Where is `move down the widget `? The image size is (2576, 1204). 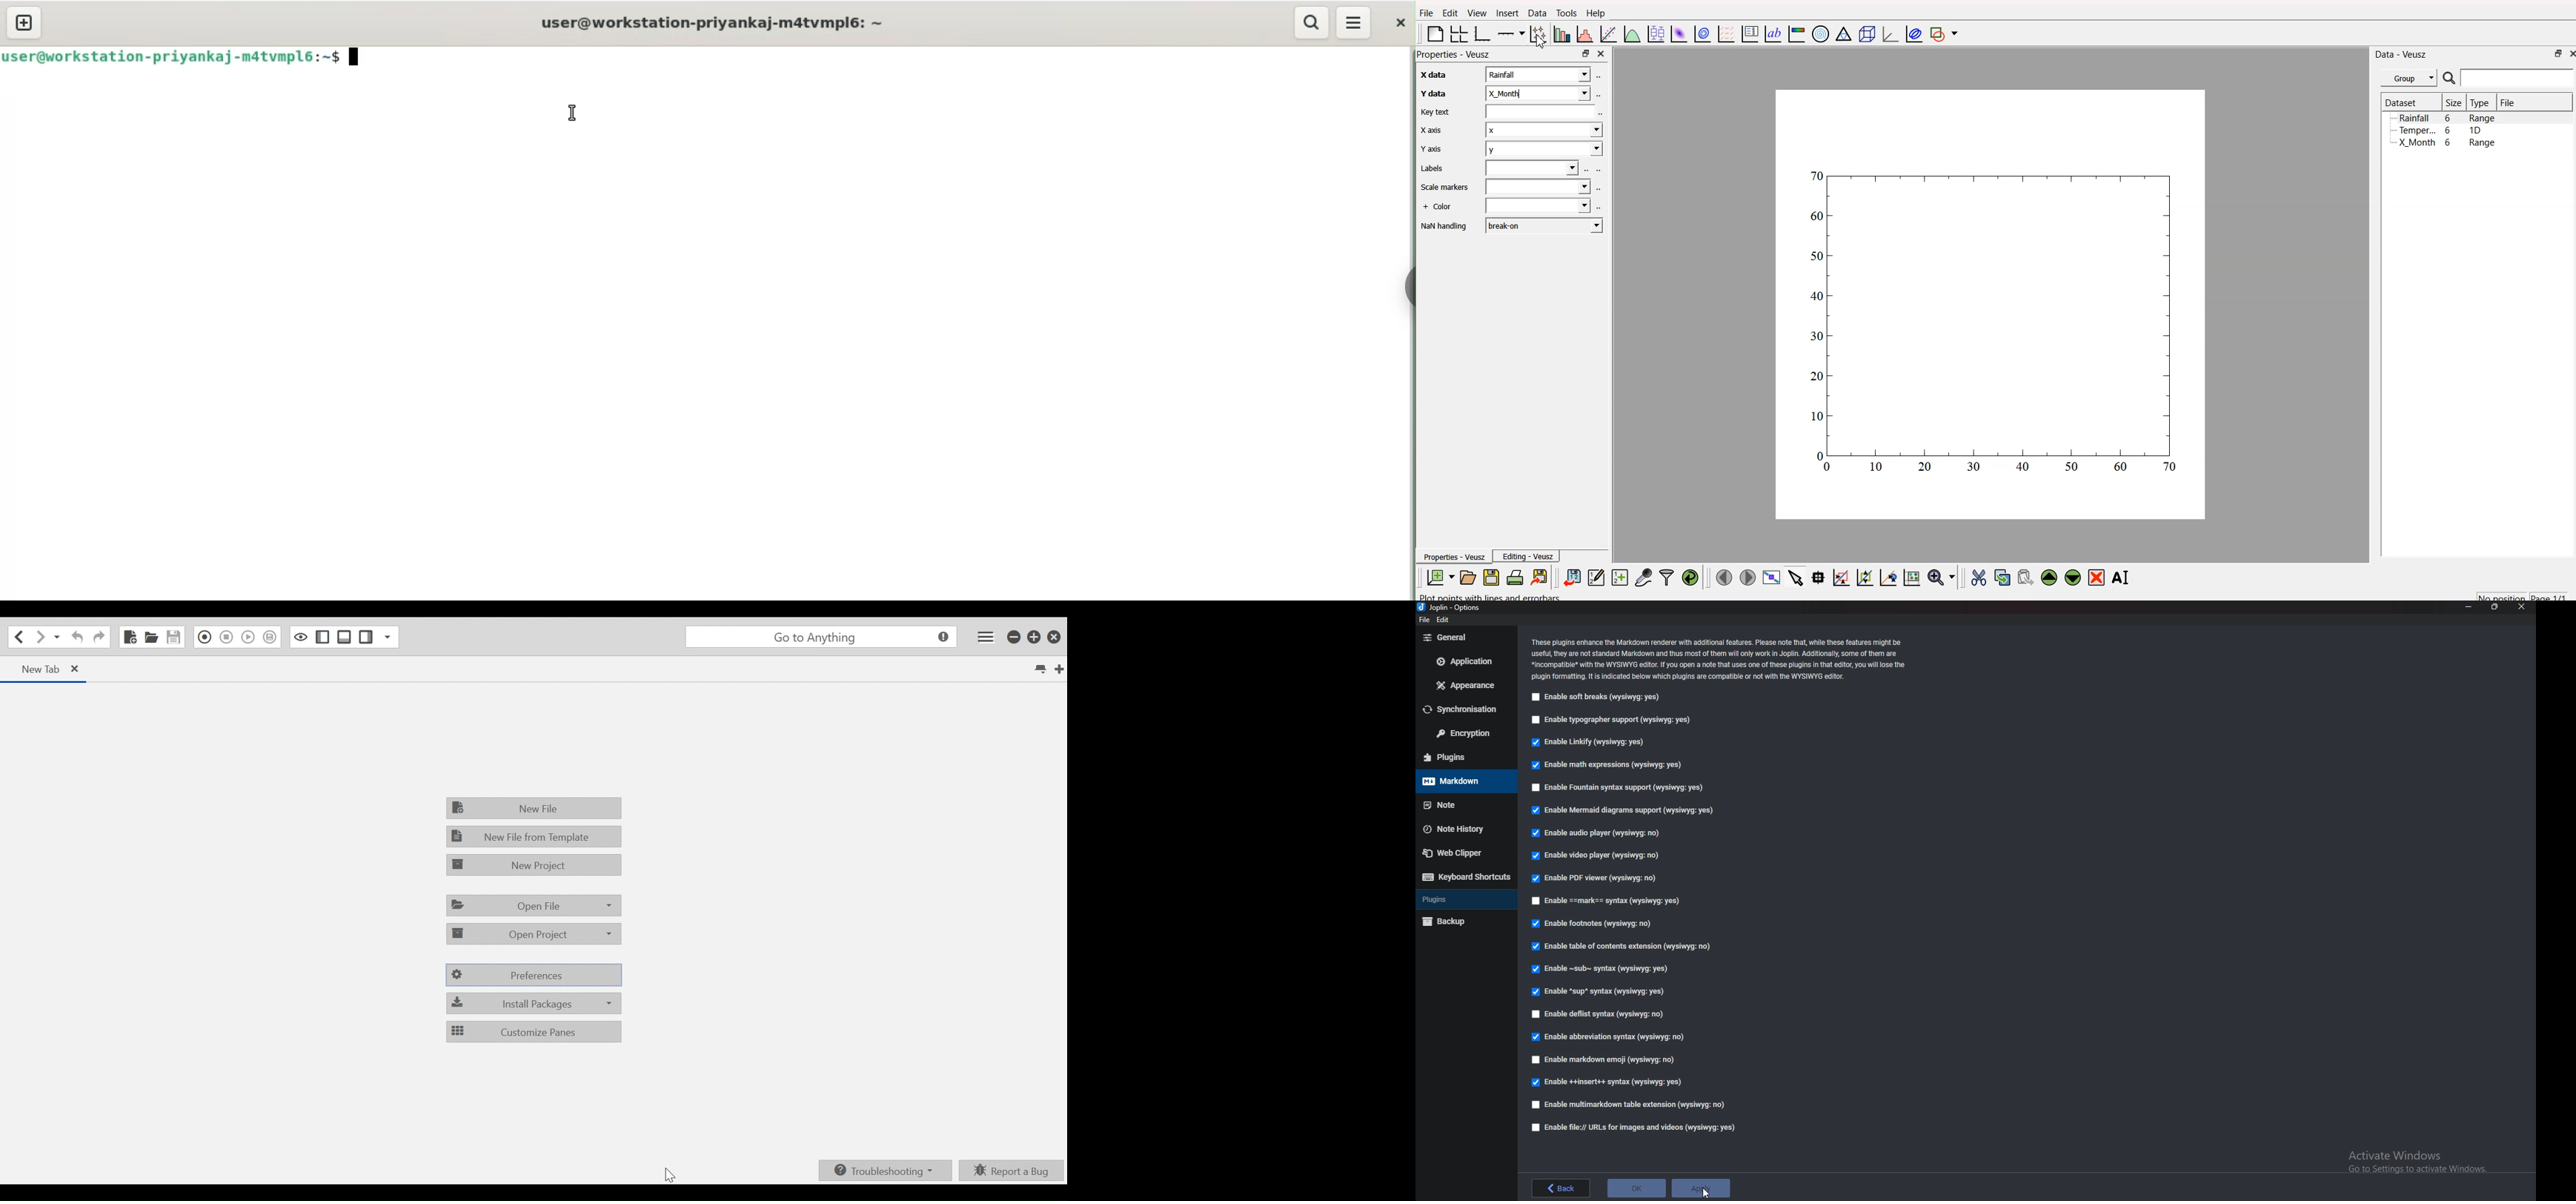
move down the widget  is located at coordinates (2071, 578).